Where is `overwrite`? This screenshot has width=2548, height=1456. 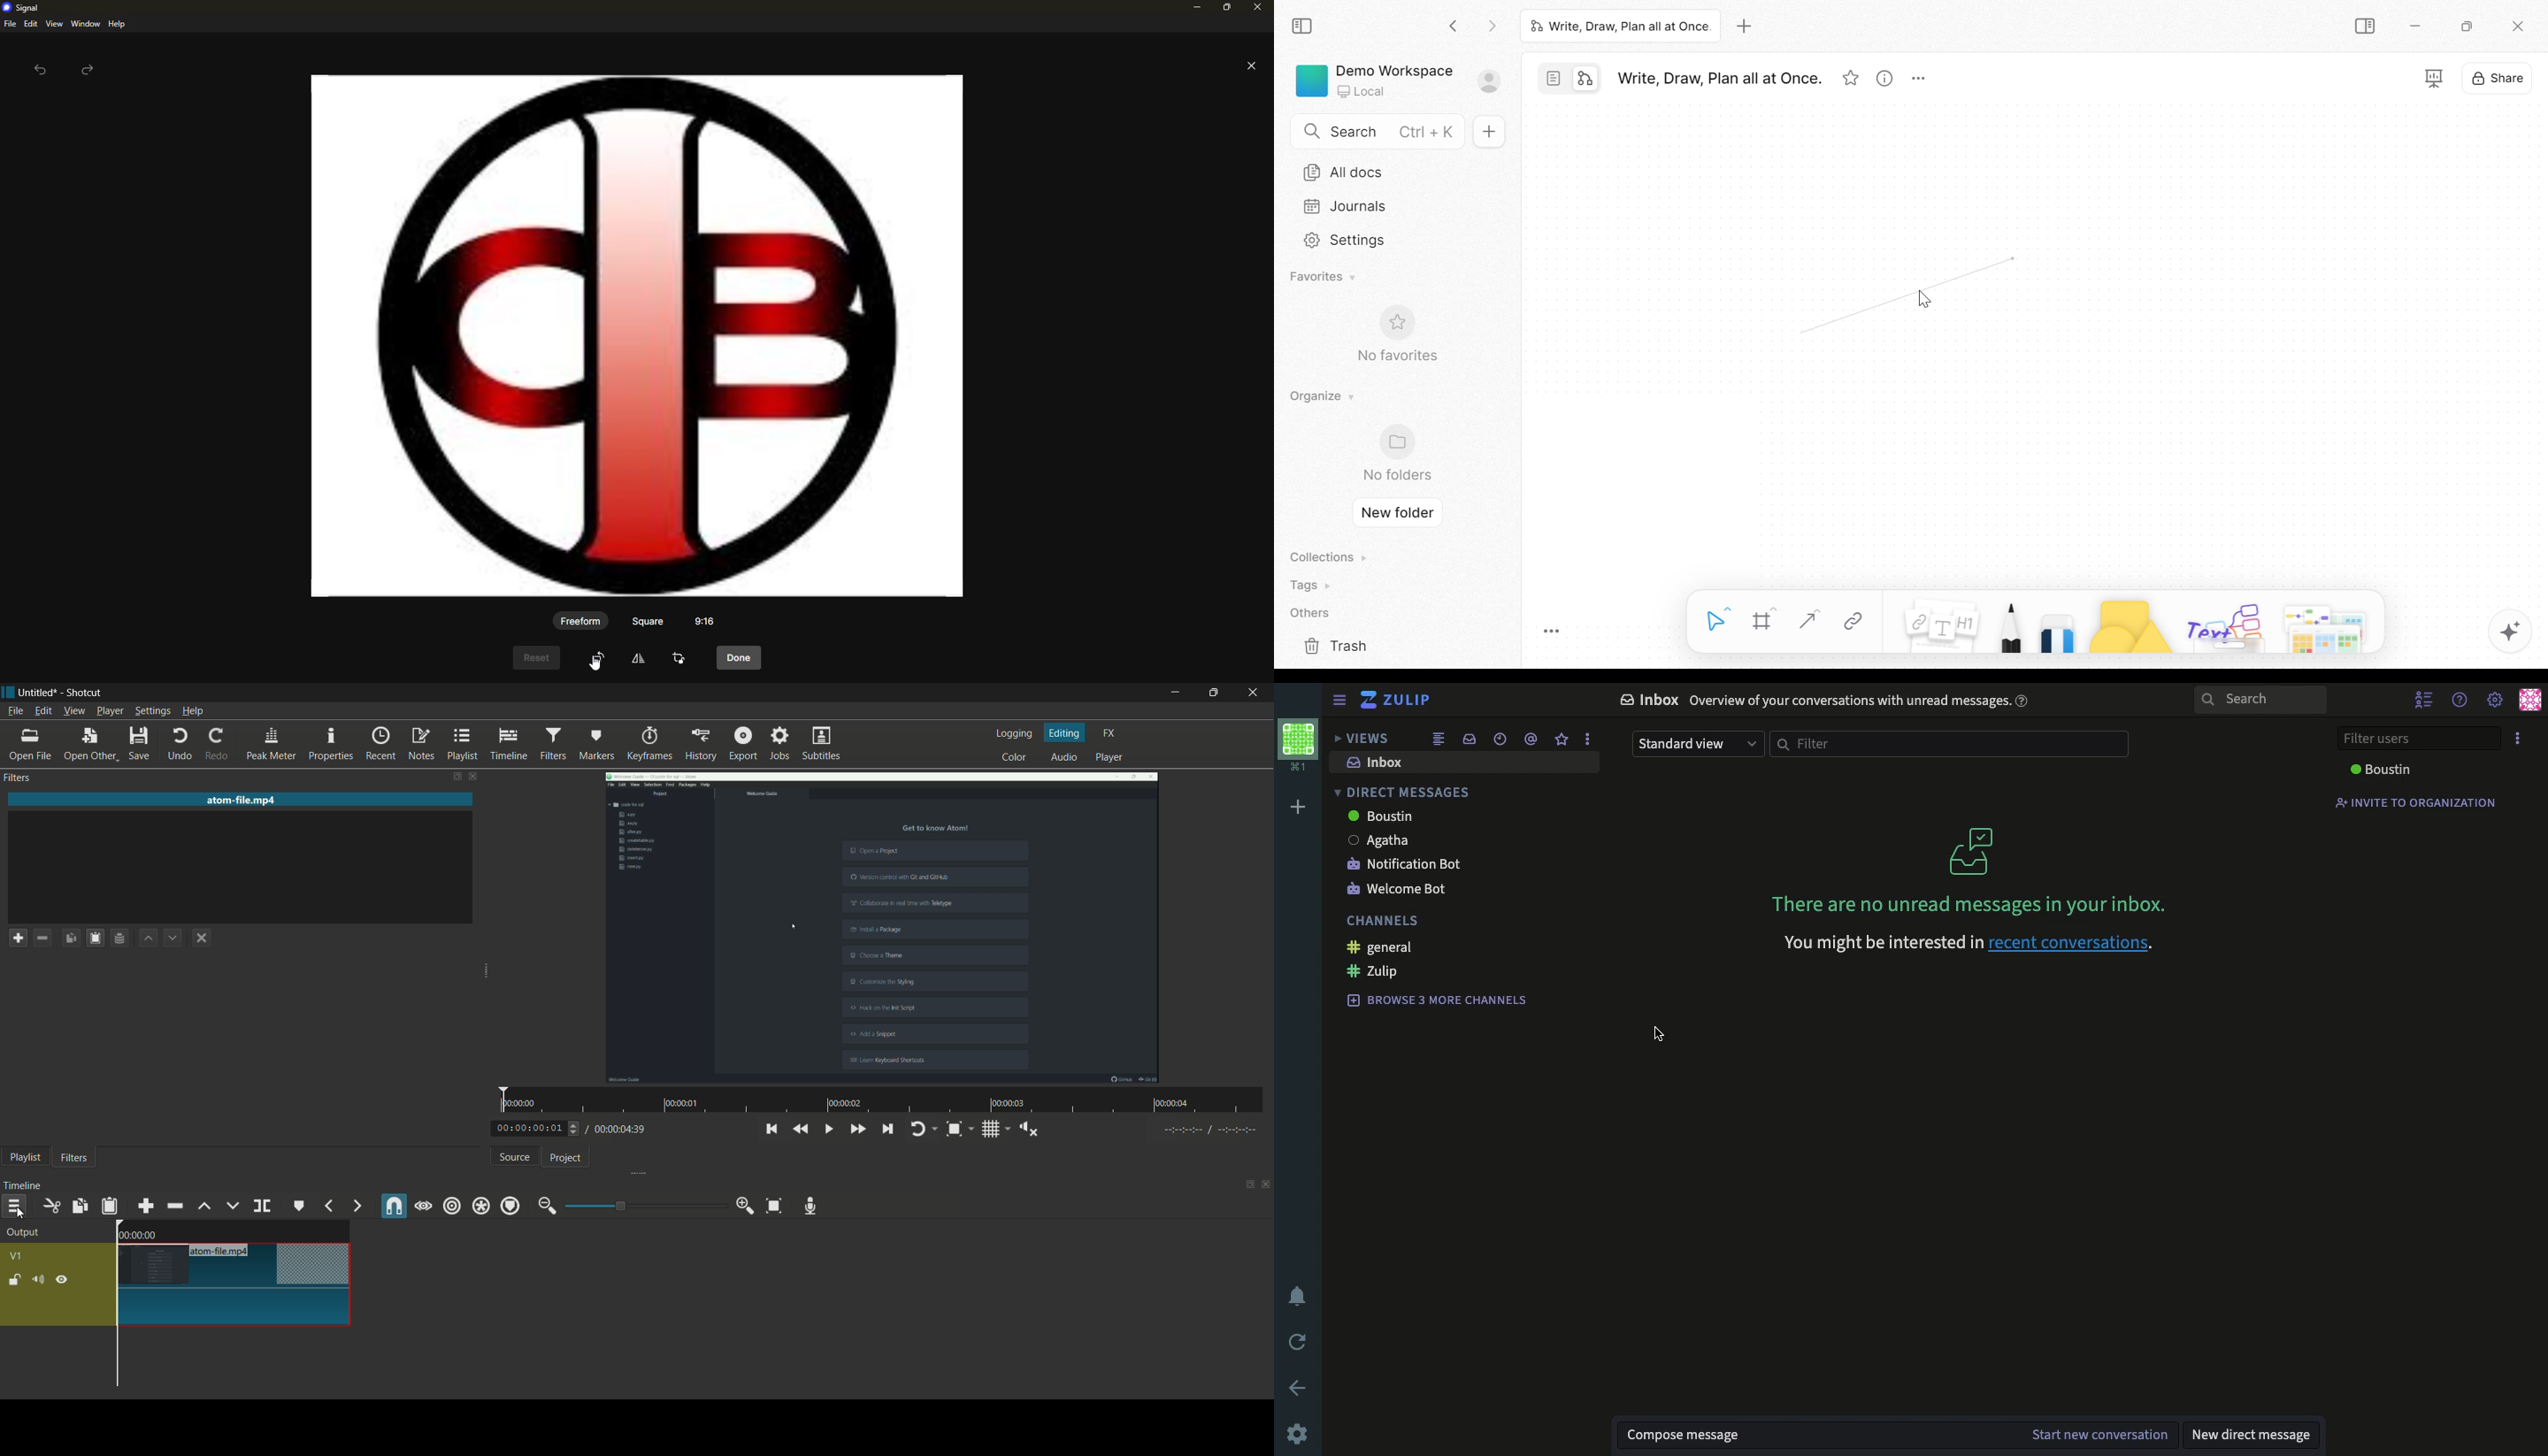 overwrite is located at coordinates (232, 1205).